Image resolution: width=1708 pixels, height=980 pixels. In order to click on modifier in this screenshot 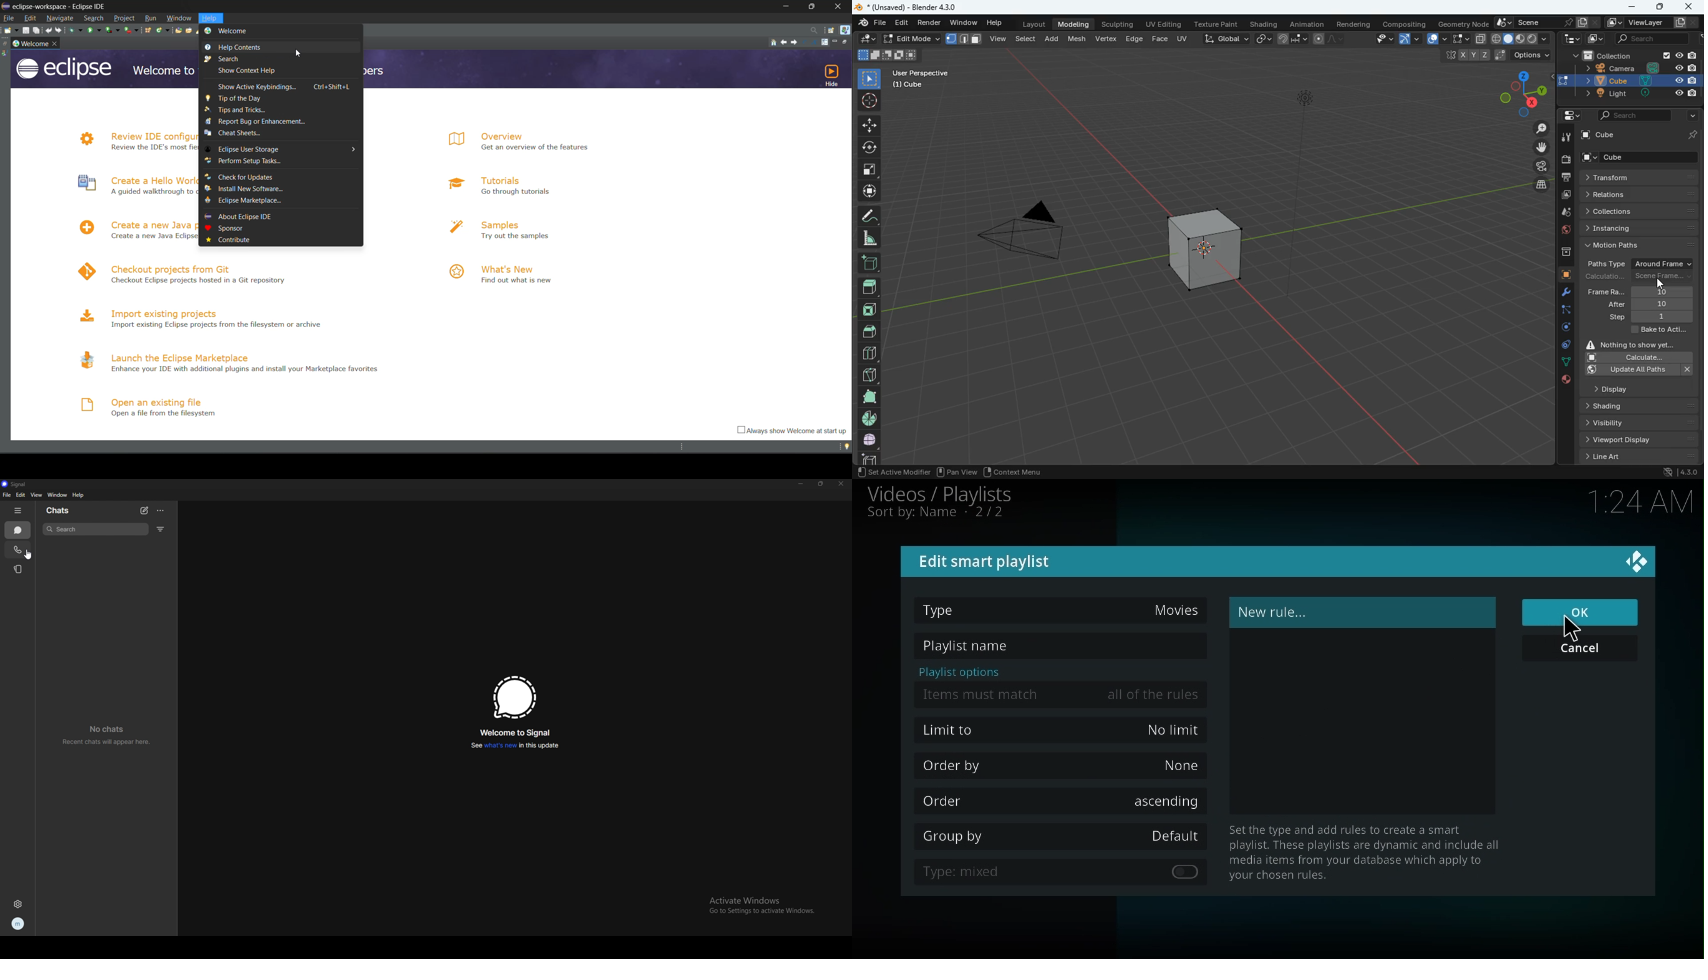, I will do `click(1561, 294)`.